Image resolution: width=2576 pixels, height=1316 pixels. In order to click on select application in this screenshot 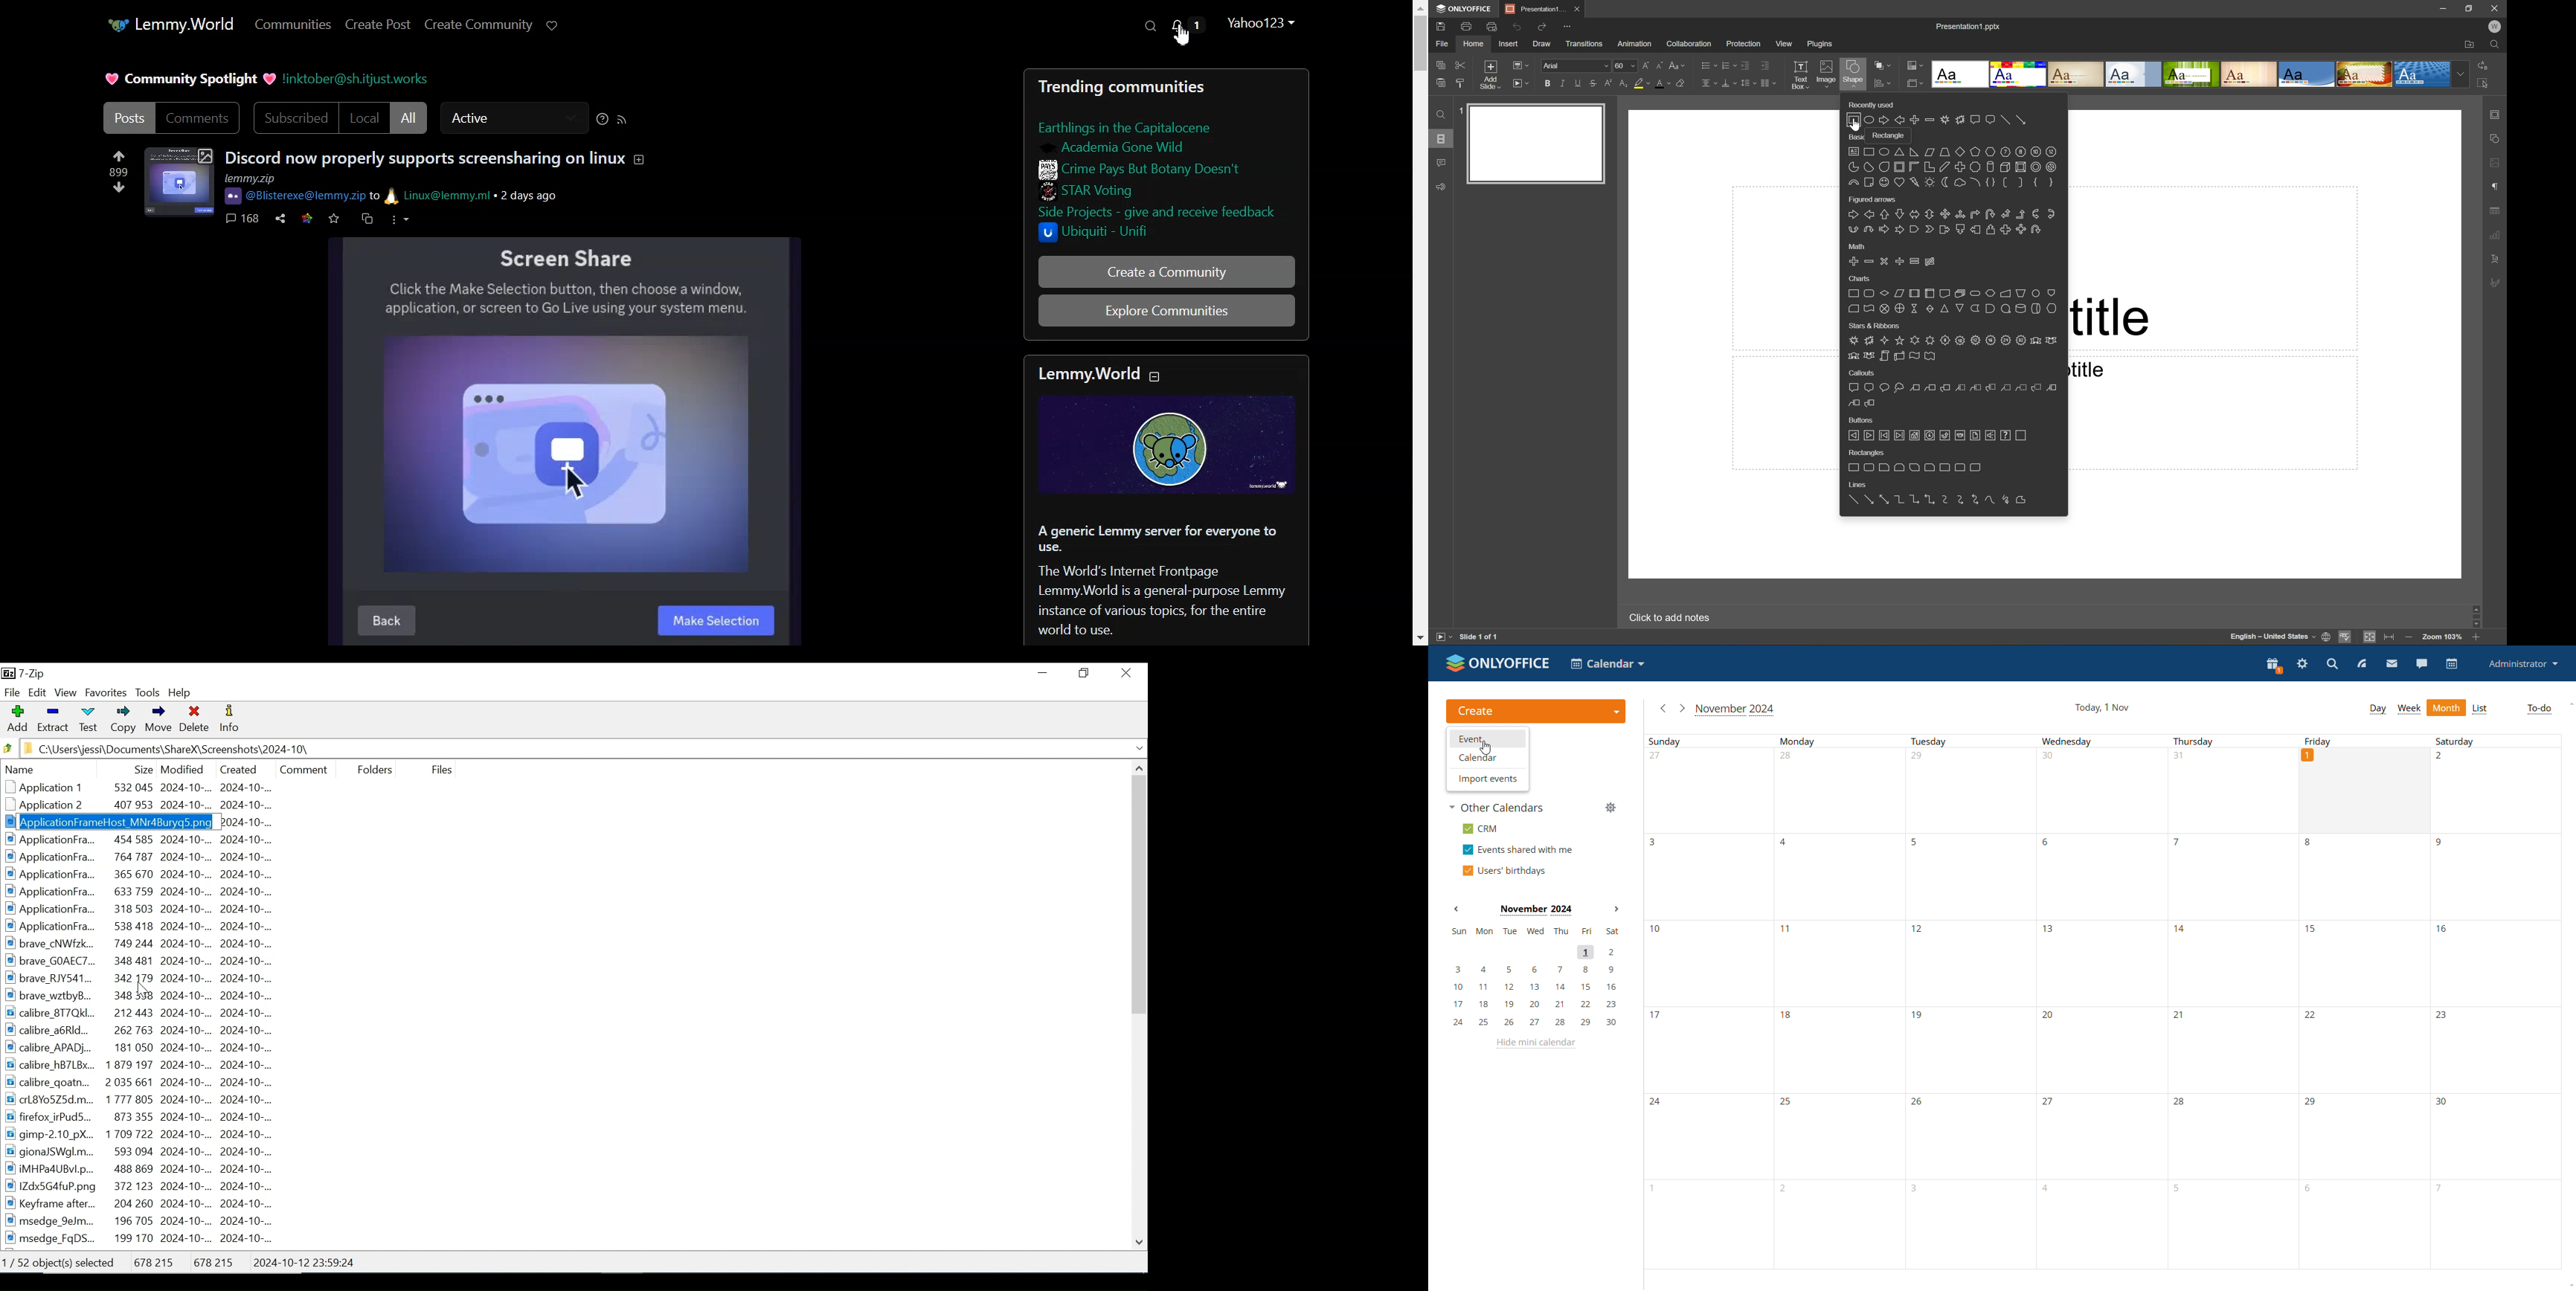, I will do `click(1606, 663)`.